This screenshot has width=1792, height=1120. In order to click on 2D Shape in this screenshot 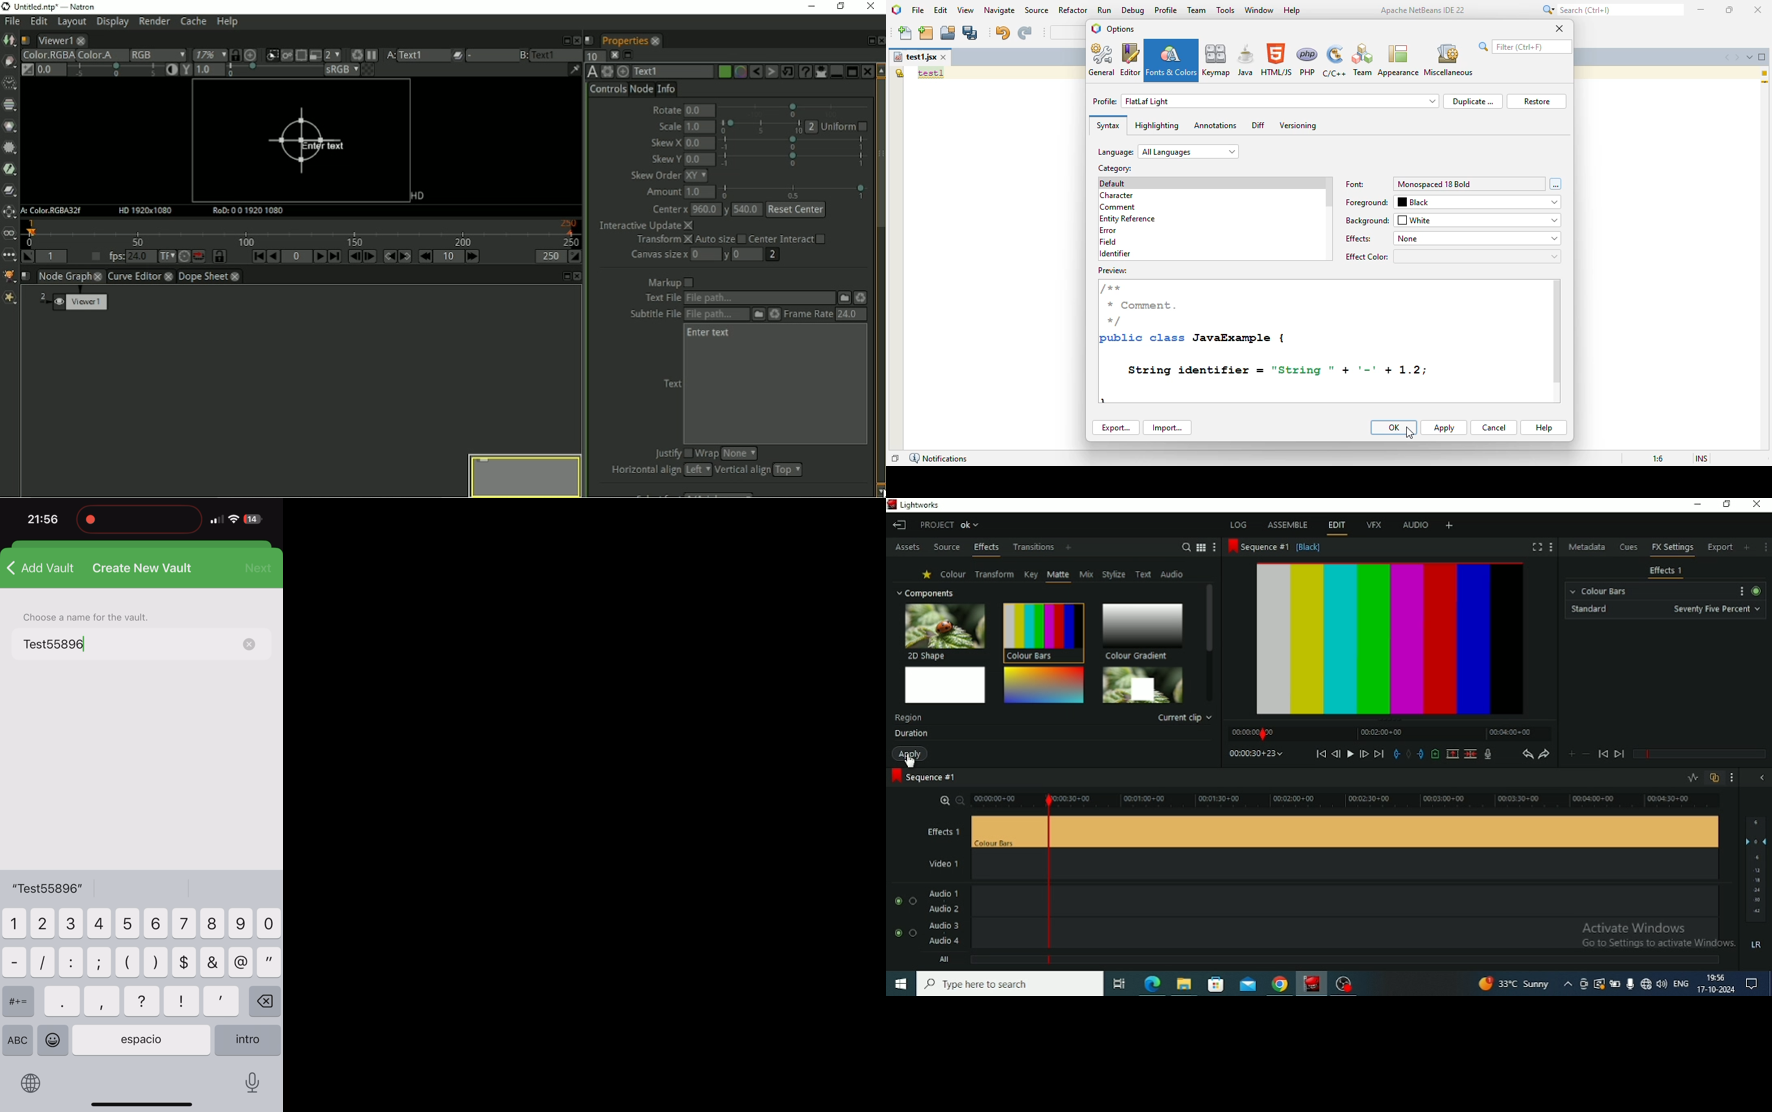, I will do `click(946, 631)`.